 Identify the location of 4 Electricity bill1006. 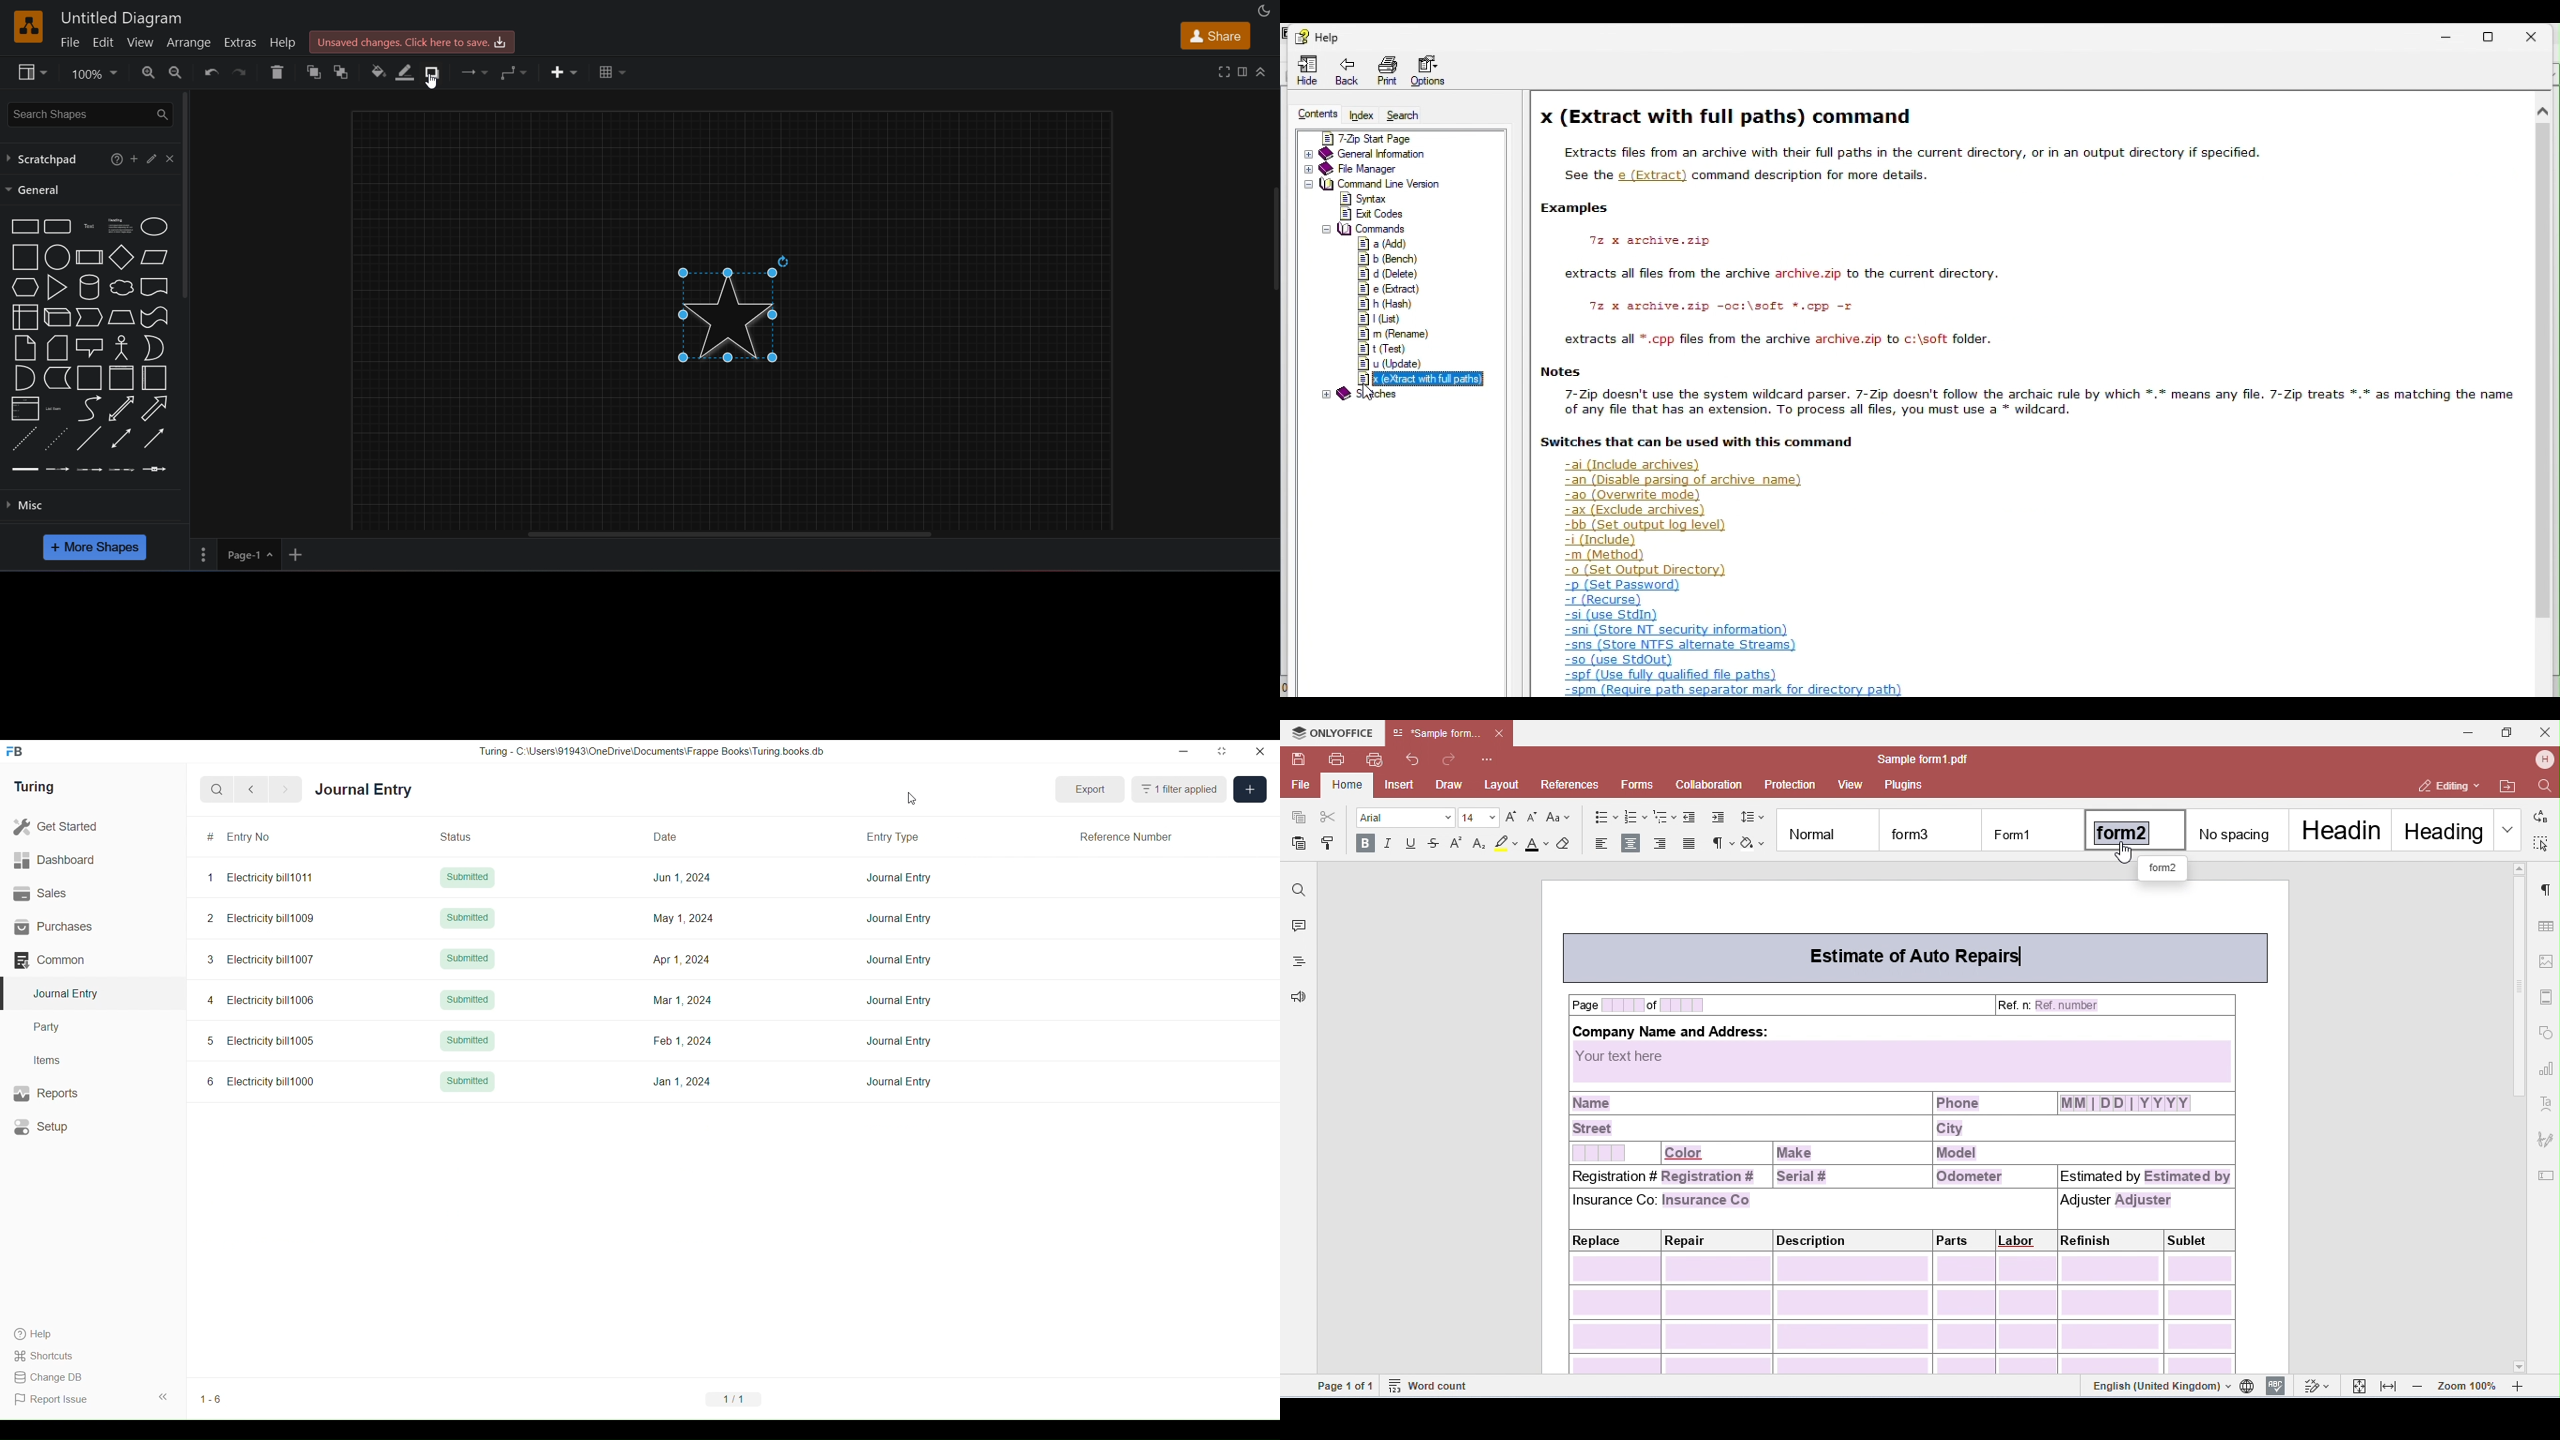
(261, 999).